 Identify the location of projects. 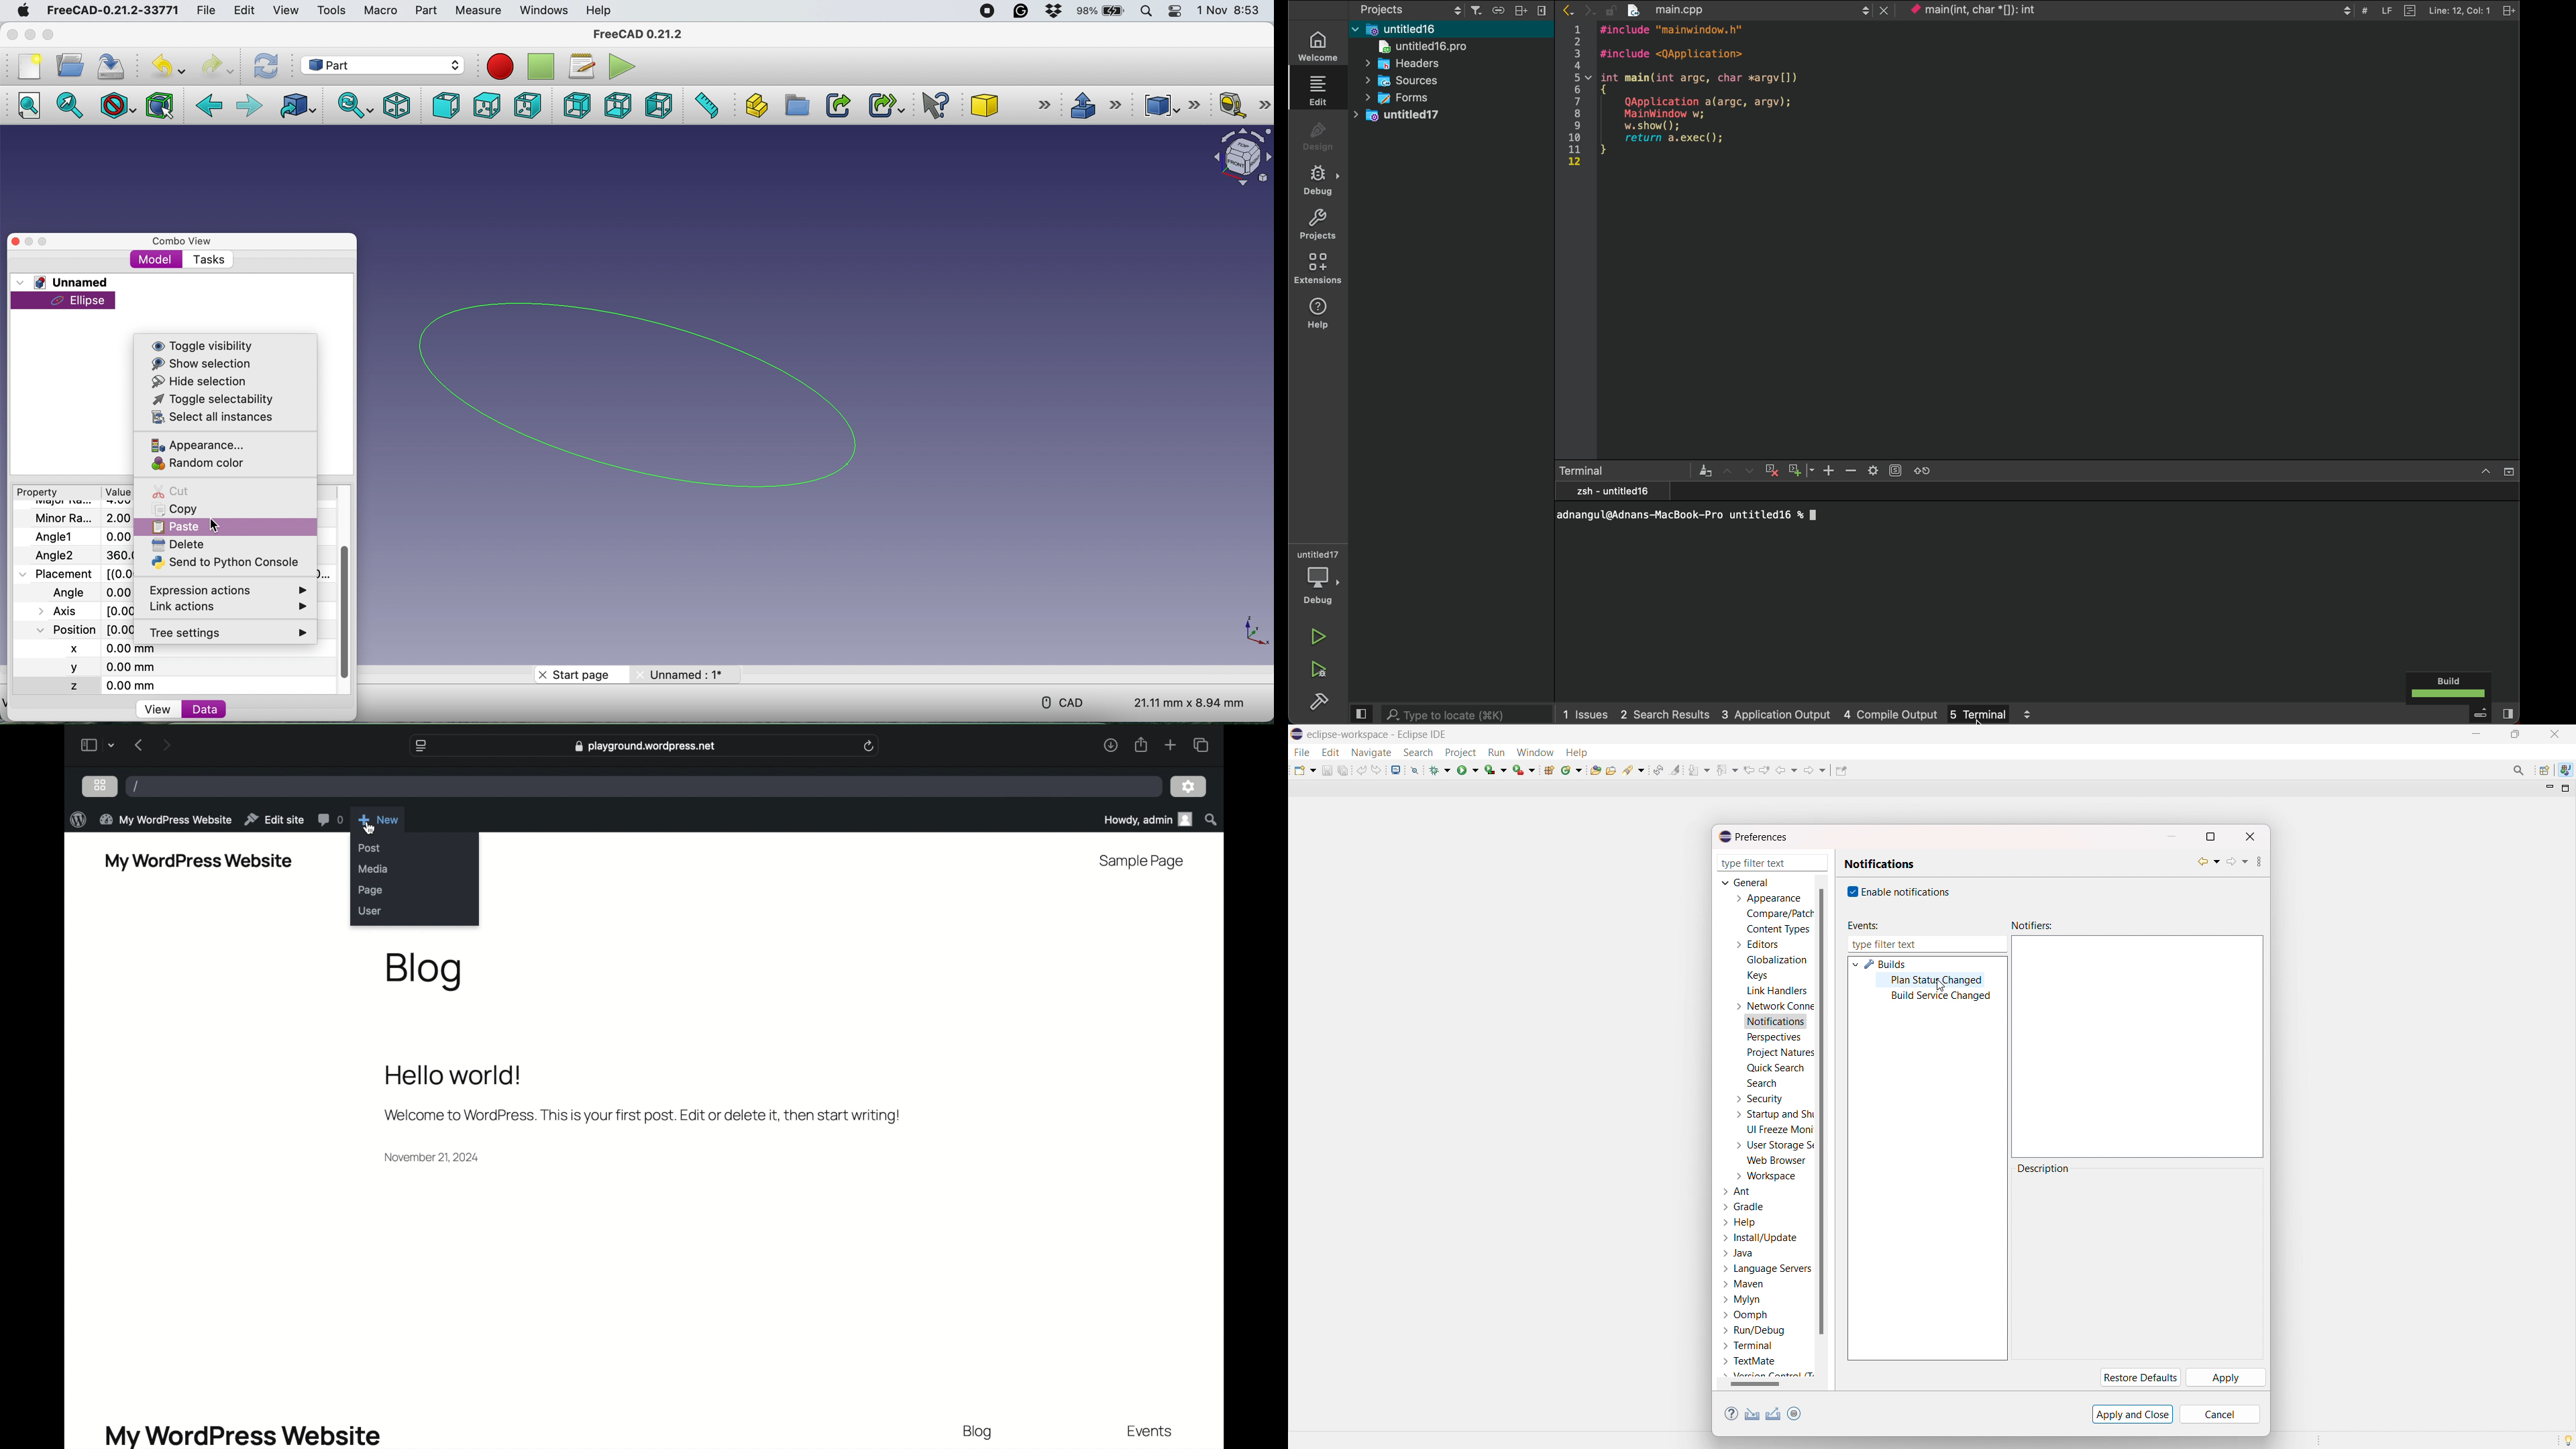
(1317, 225).